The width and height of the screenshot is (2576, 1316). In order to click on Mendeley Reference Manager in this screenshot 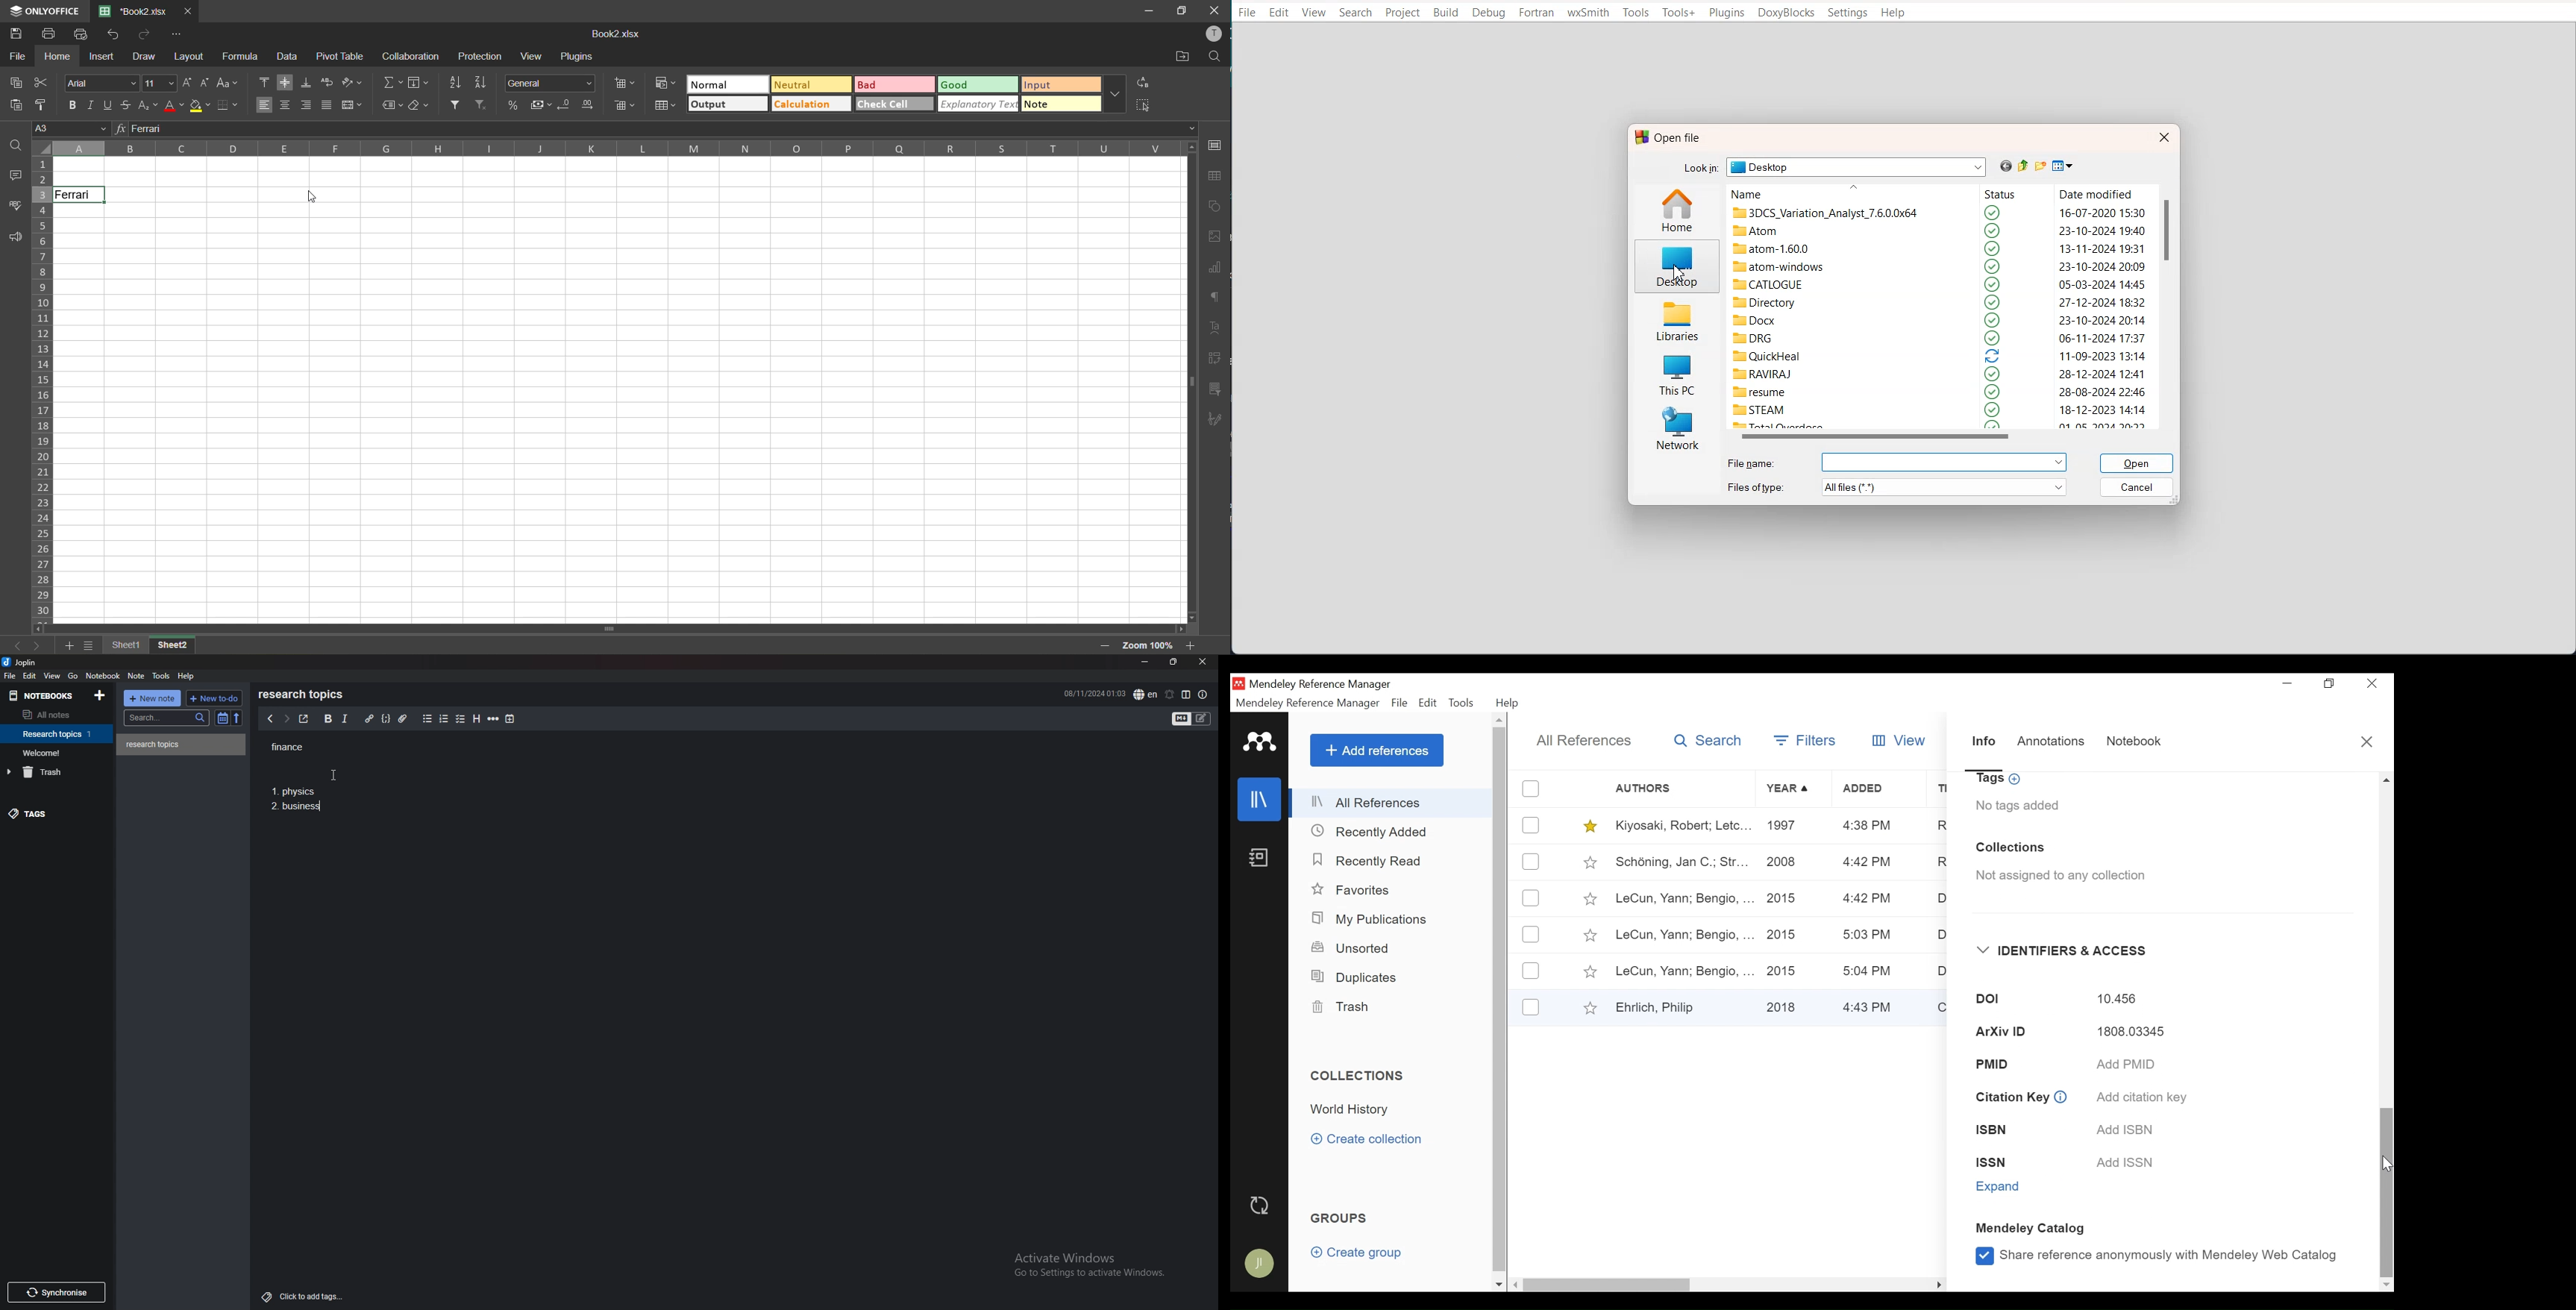, I will do `click(1321, 685)`.